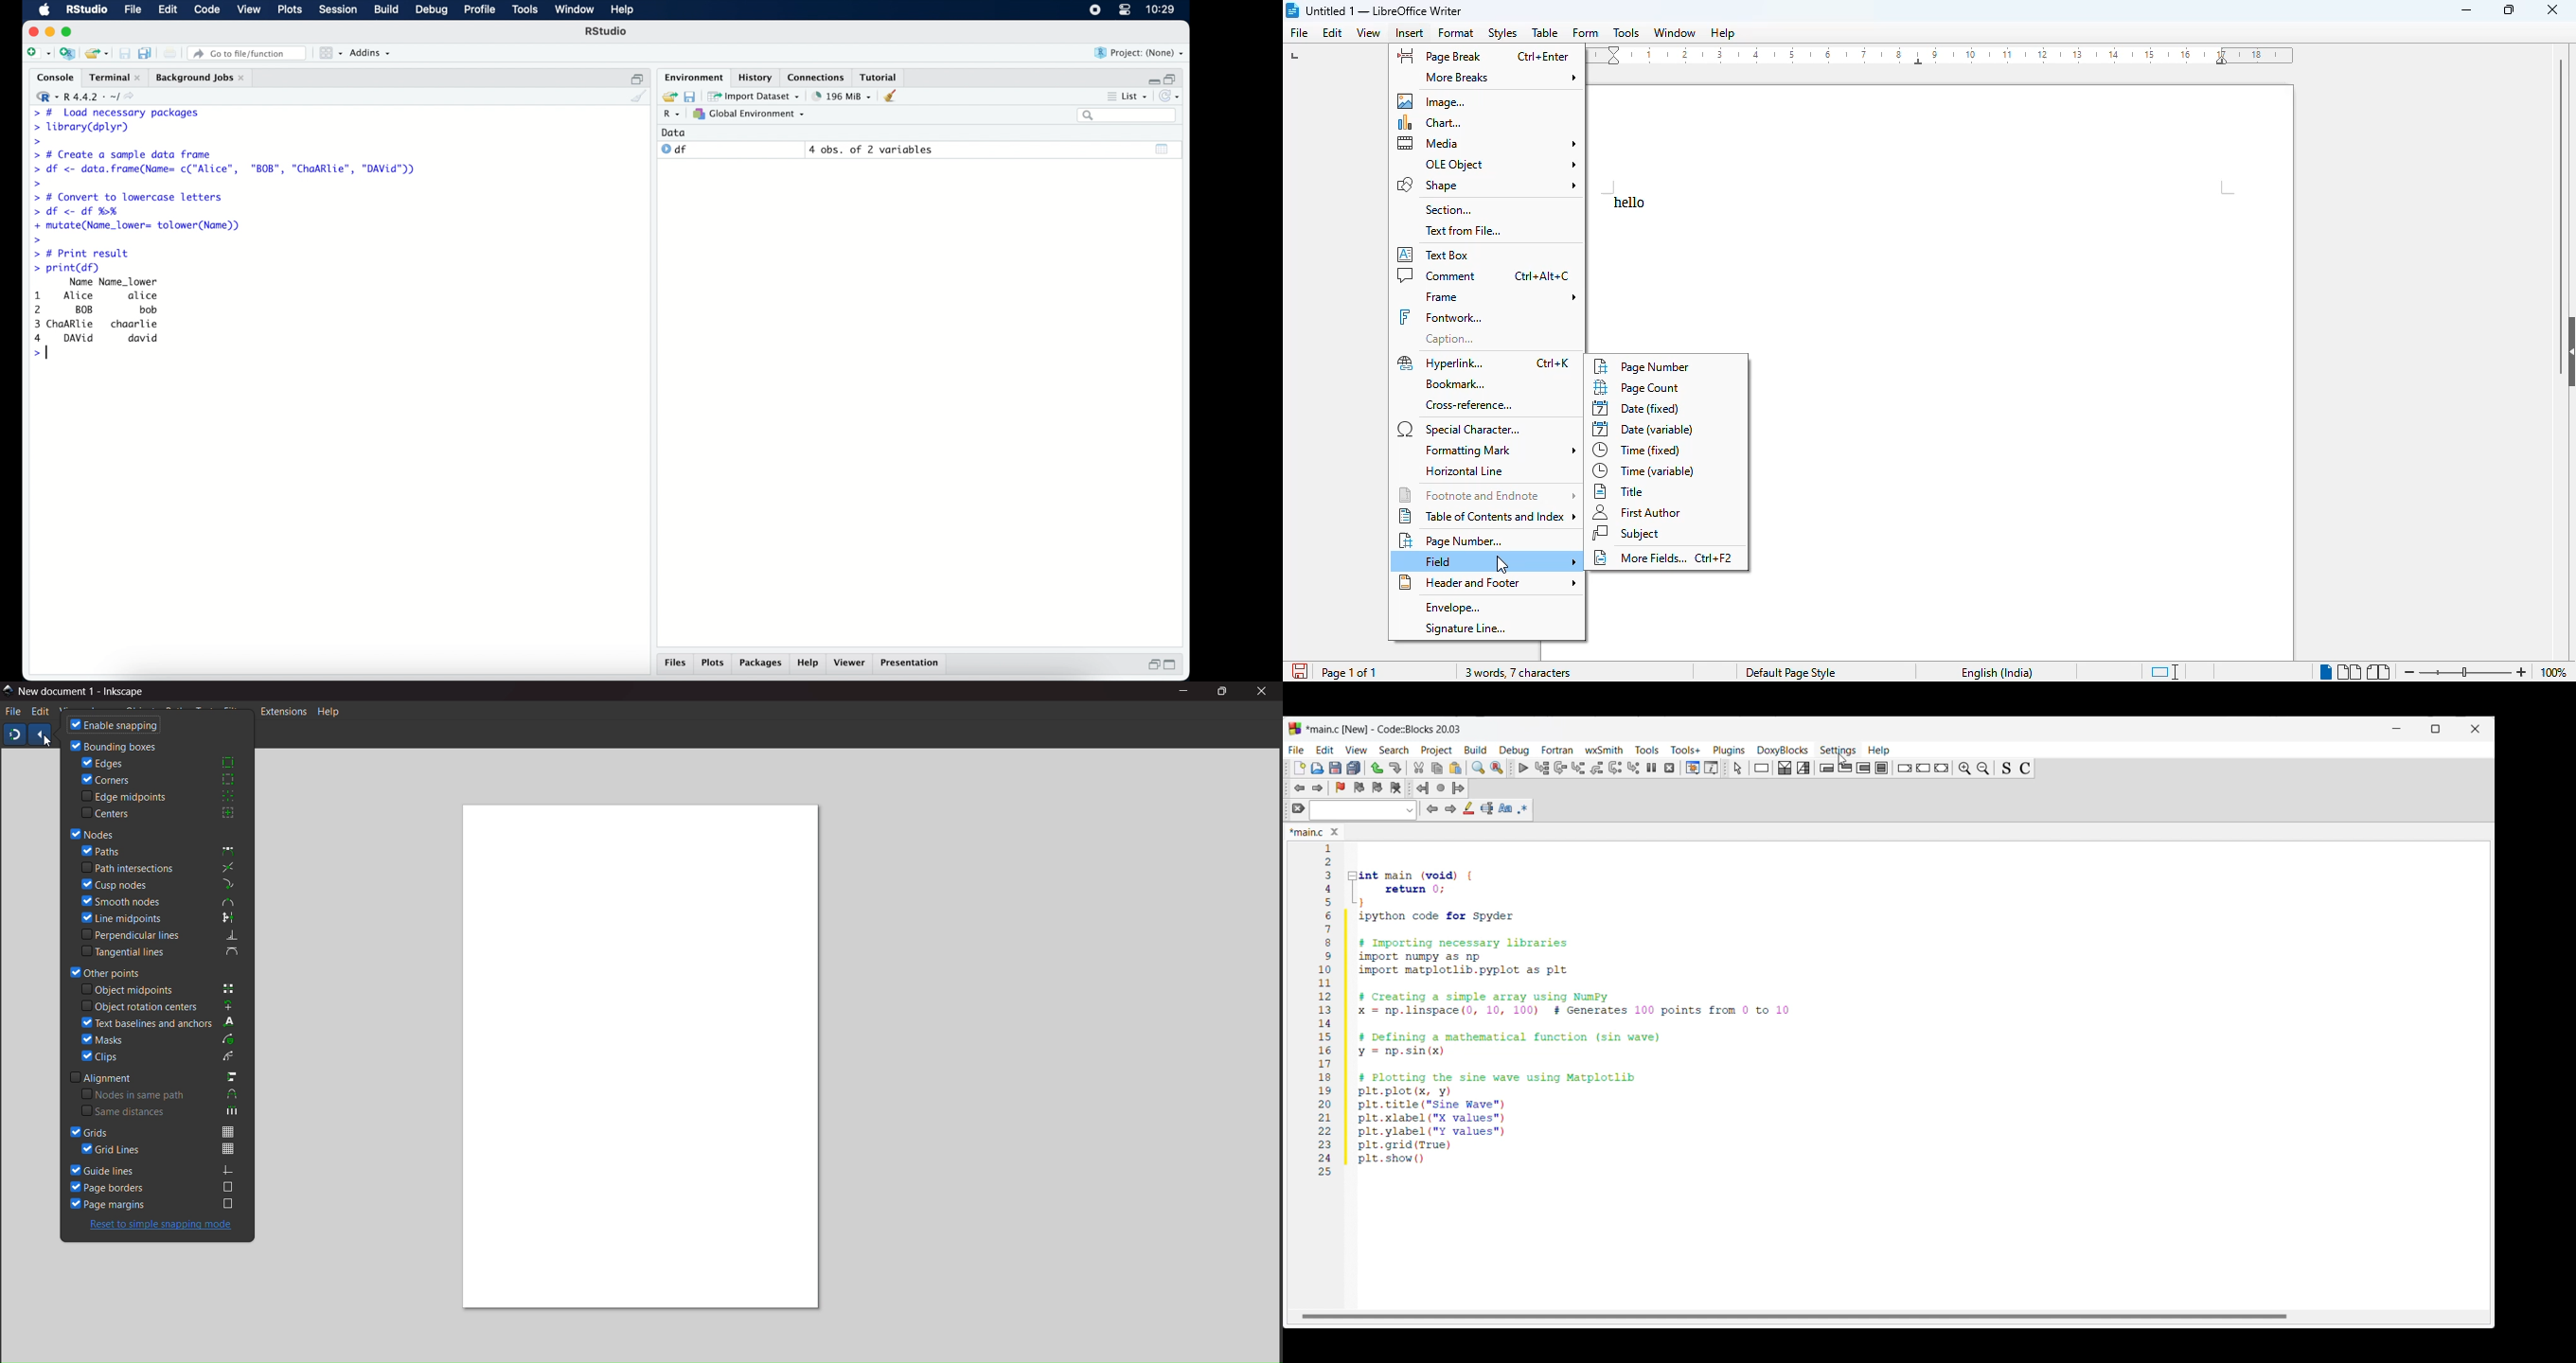  I want to click on packages, so click(761, 664).